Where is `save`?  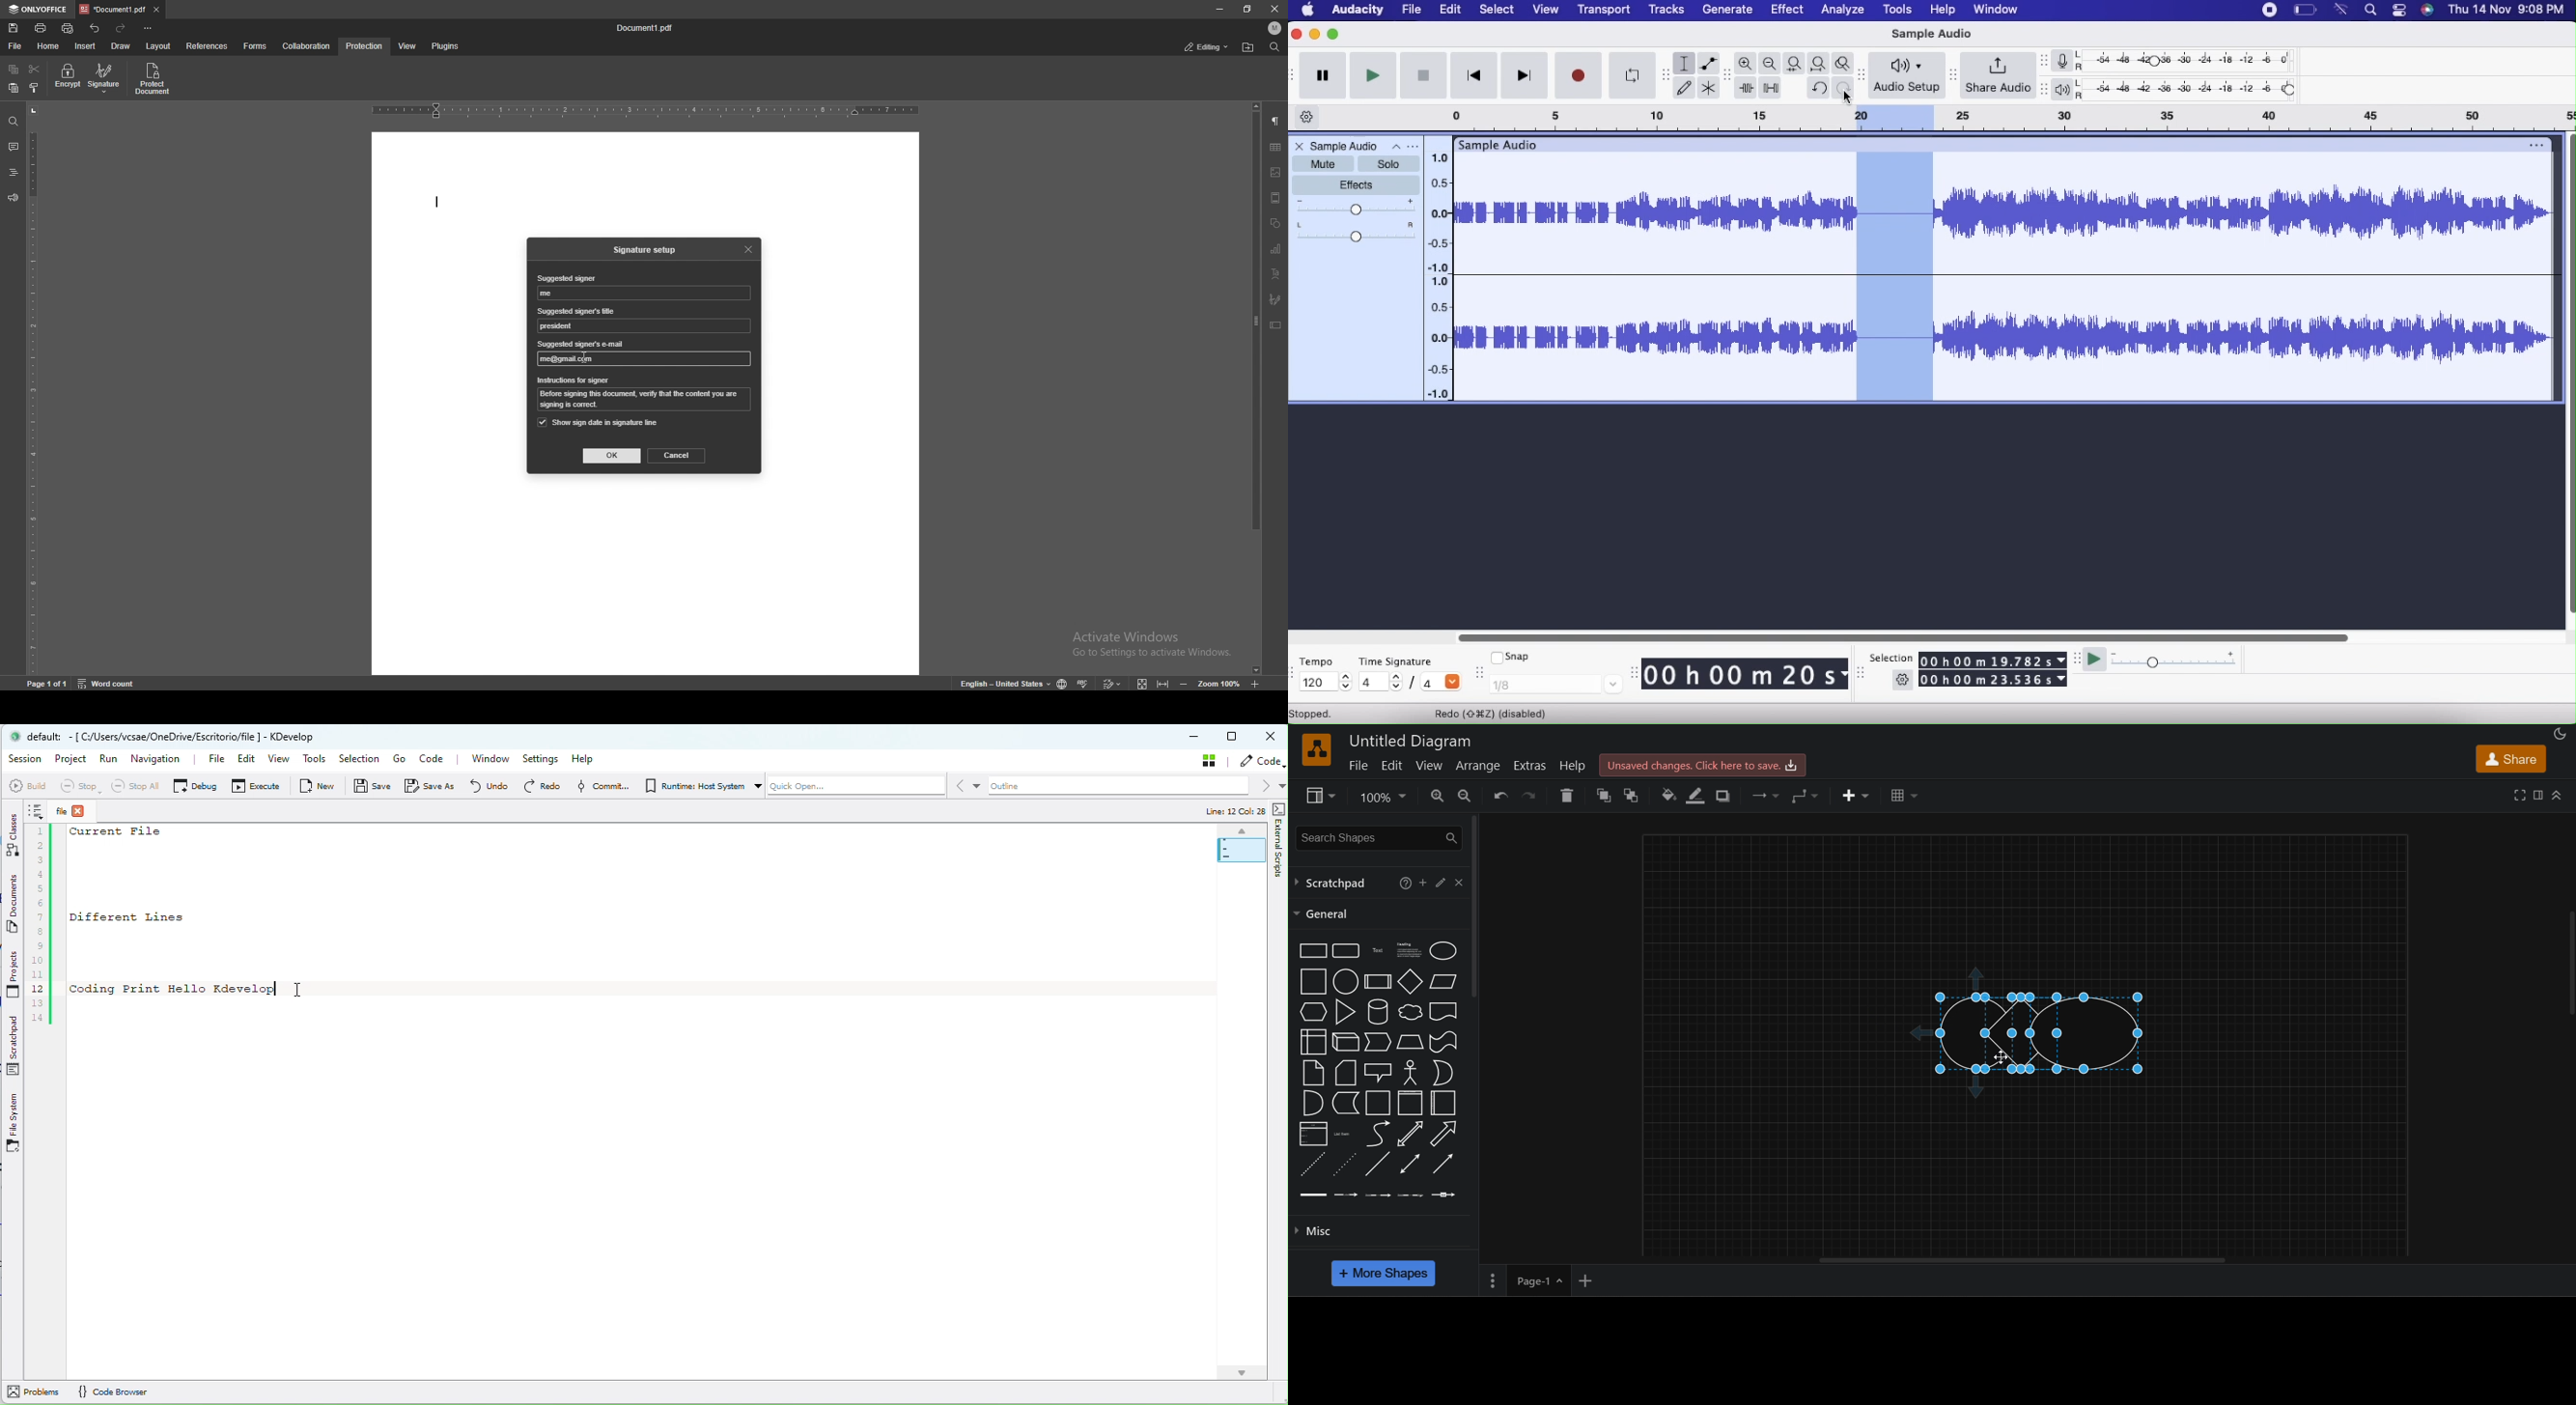 save is located at coordinates (15, 28).